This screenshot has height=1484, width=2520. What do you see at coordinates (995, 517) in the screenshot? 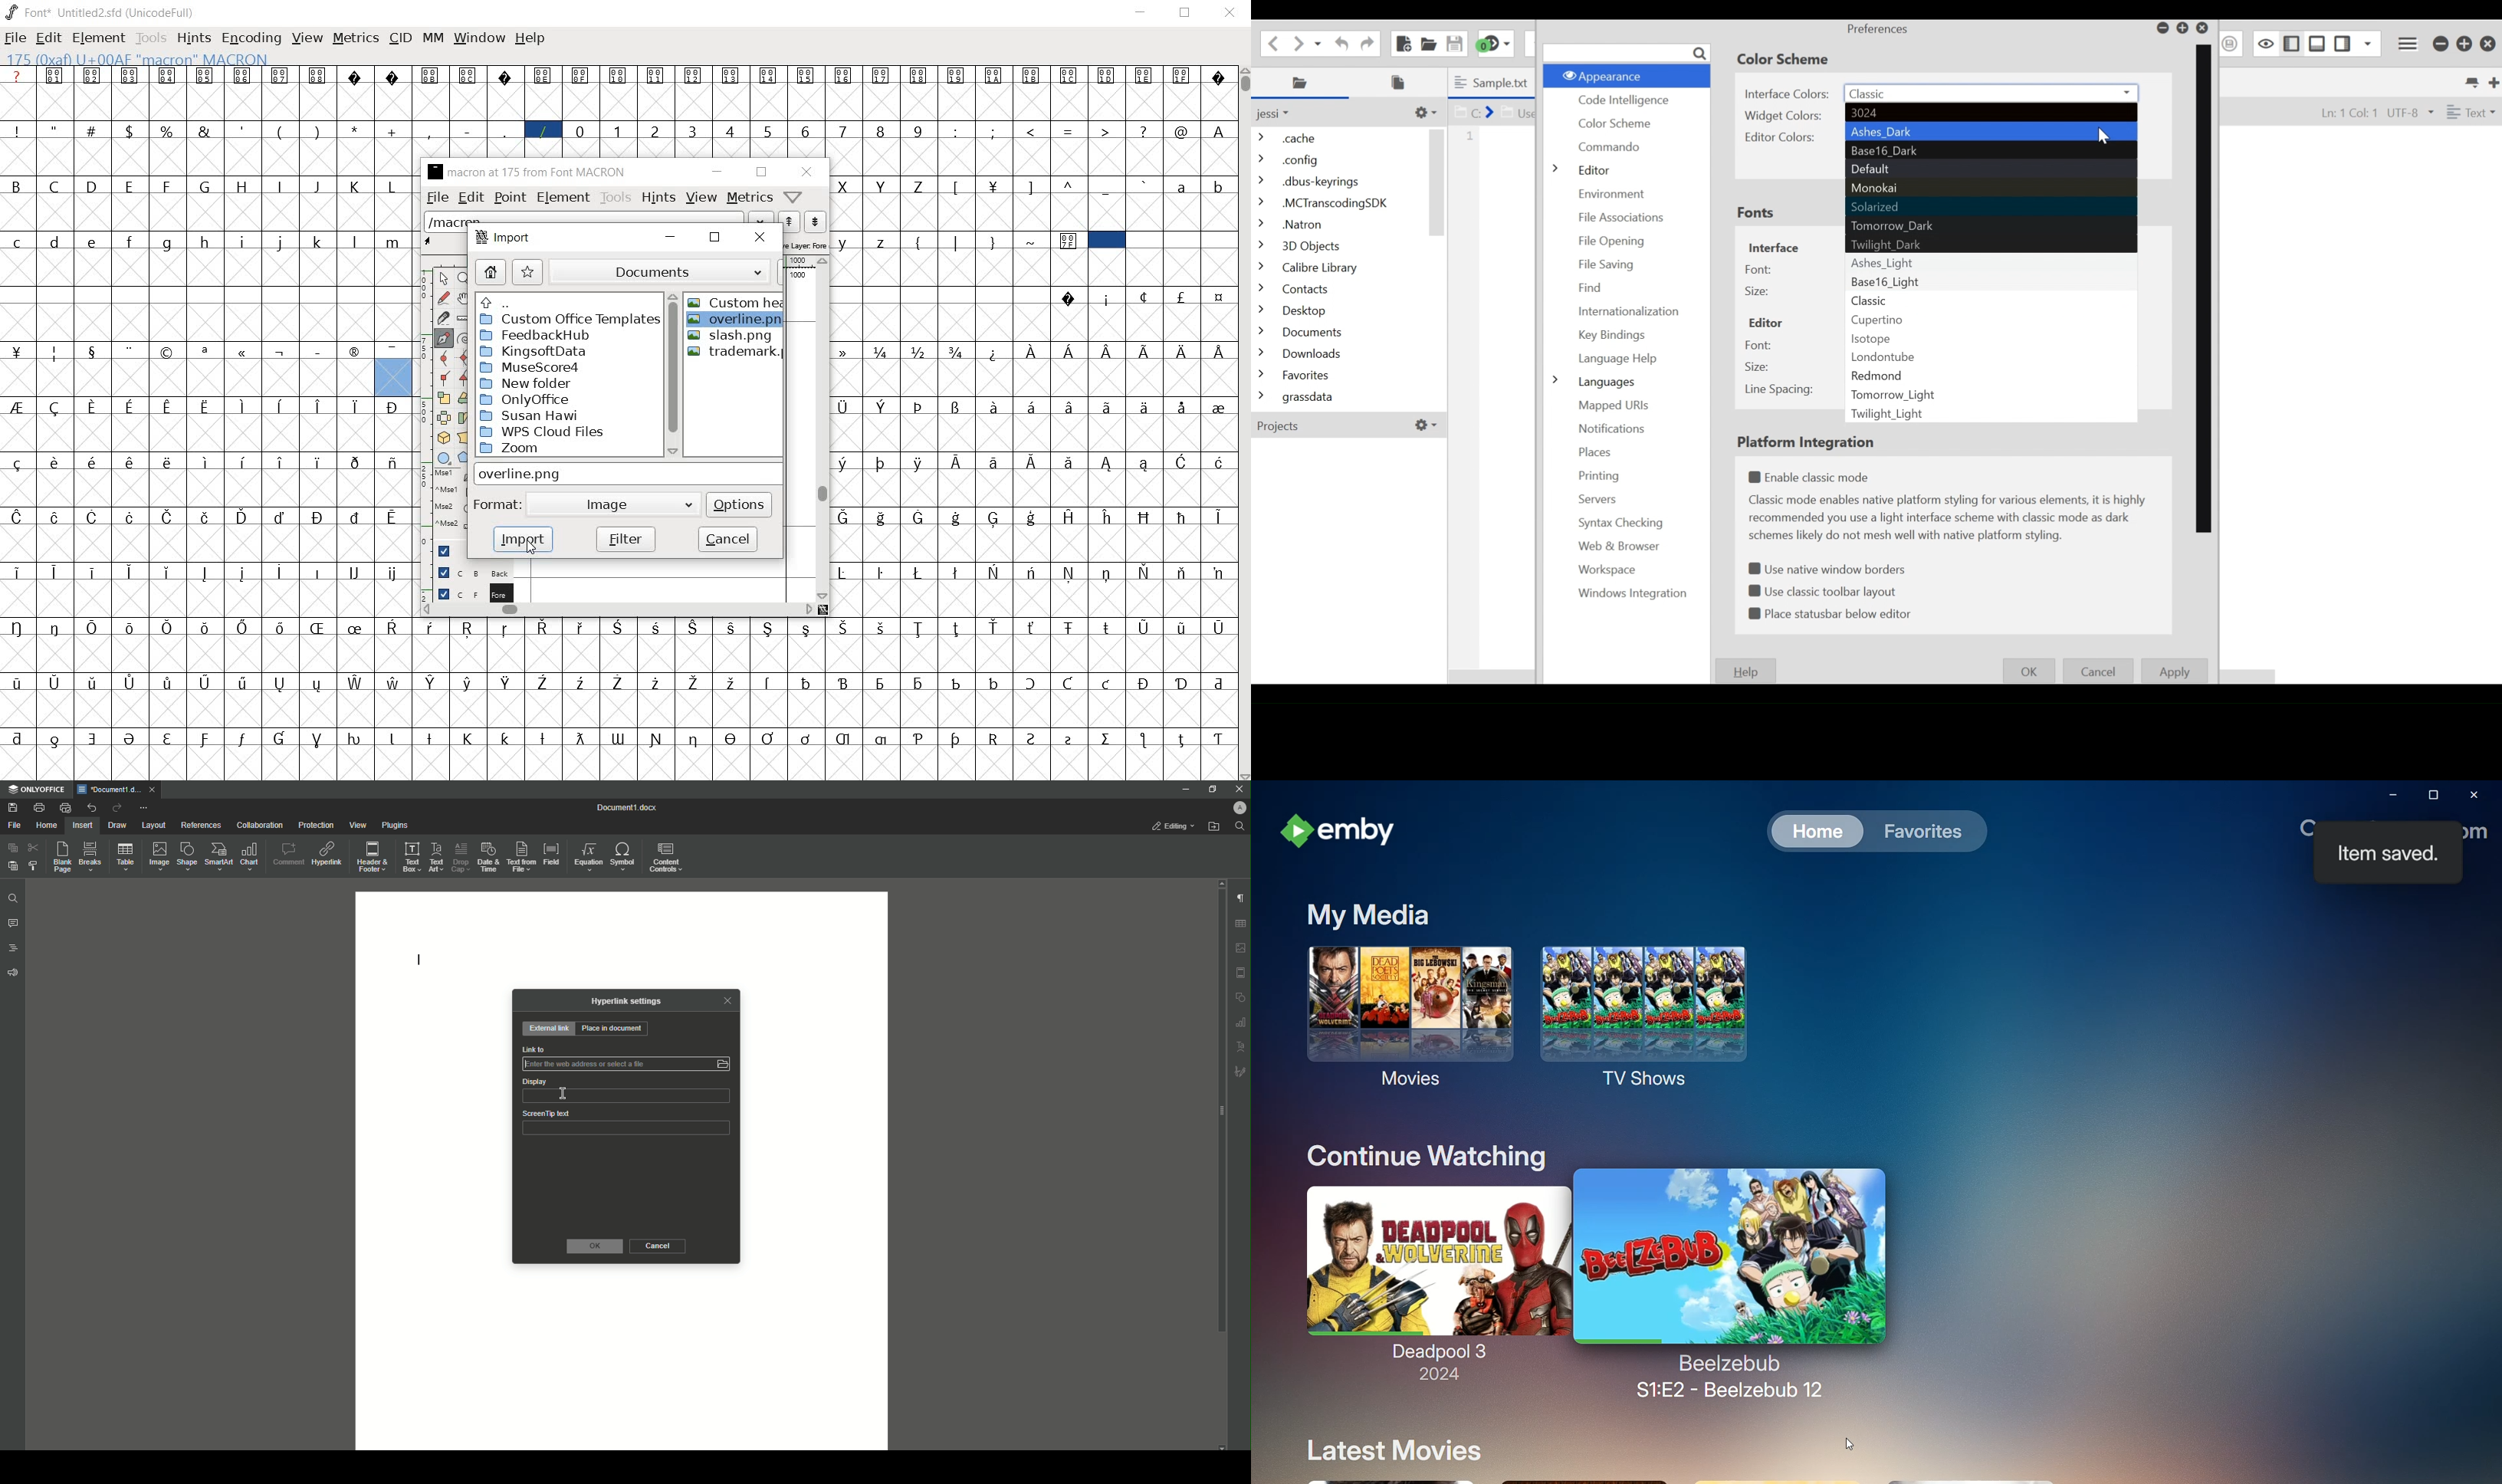
I see `Symbol` at bounding box center [995, 517].